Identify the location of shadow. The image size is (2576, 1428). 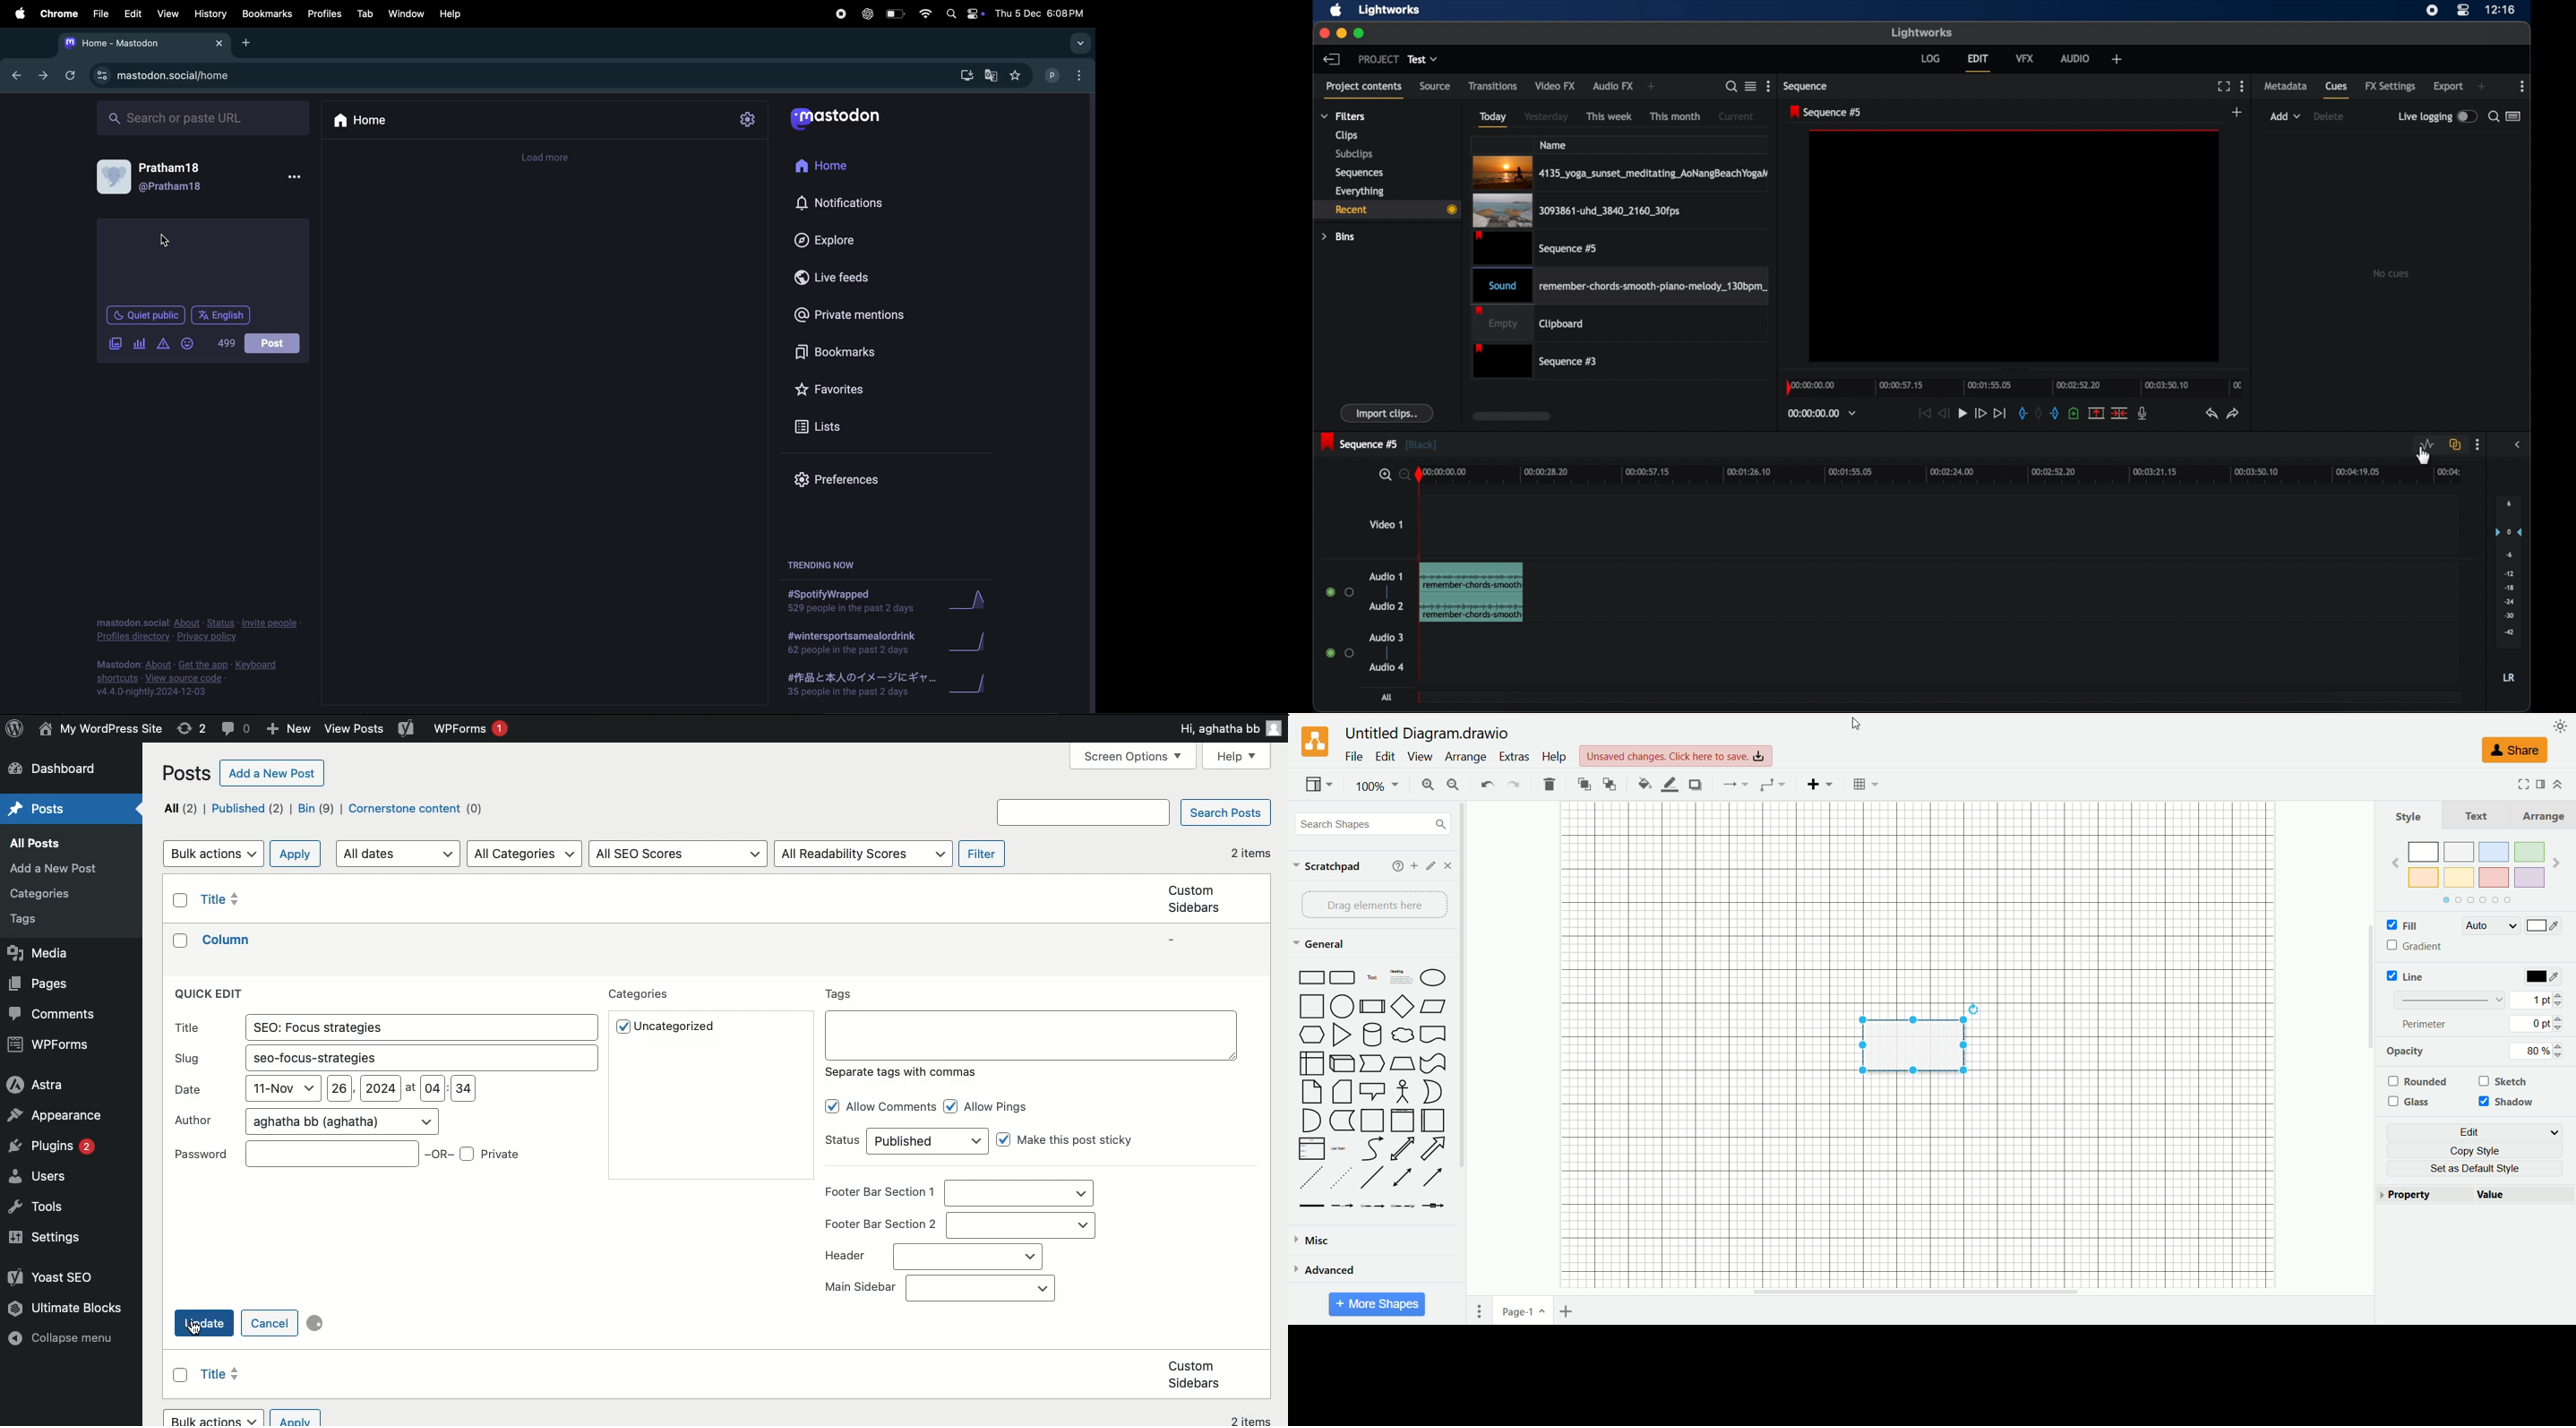
(2509, 1103).